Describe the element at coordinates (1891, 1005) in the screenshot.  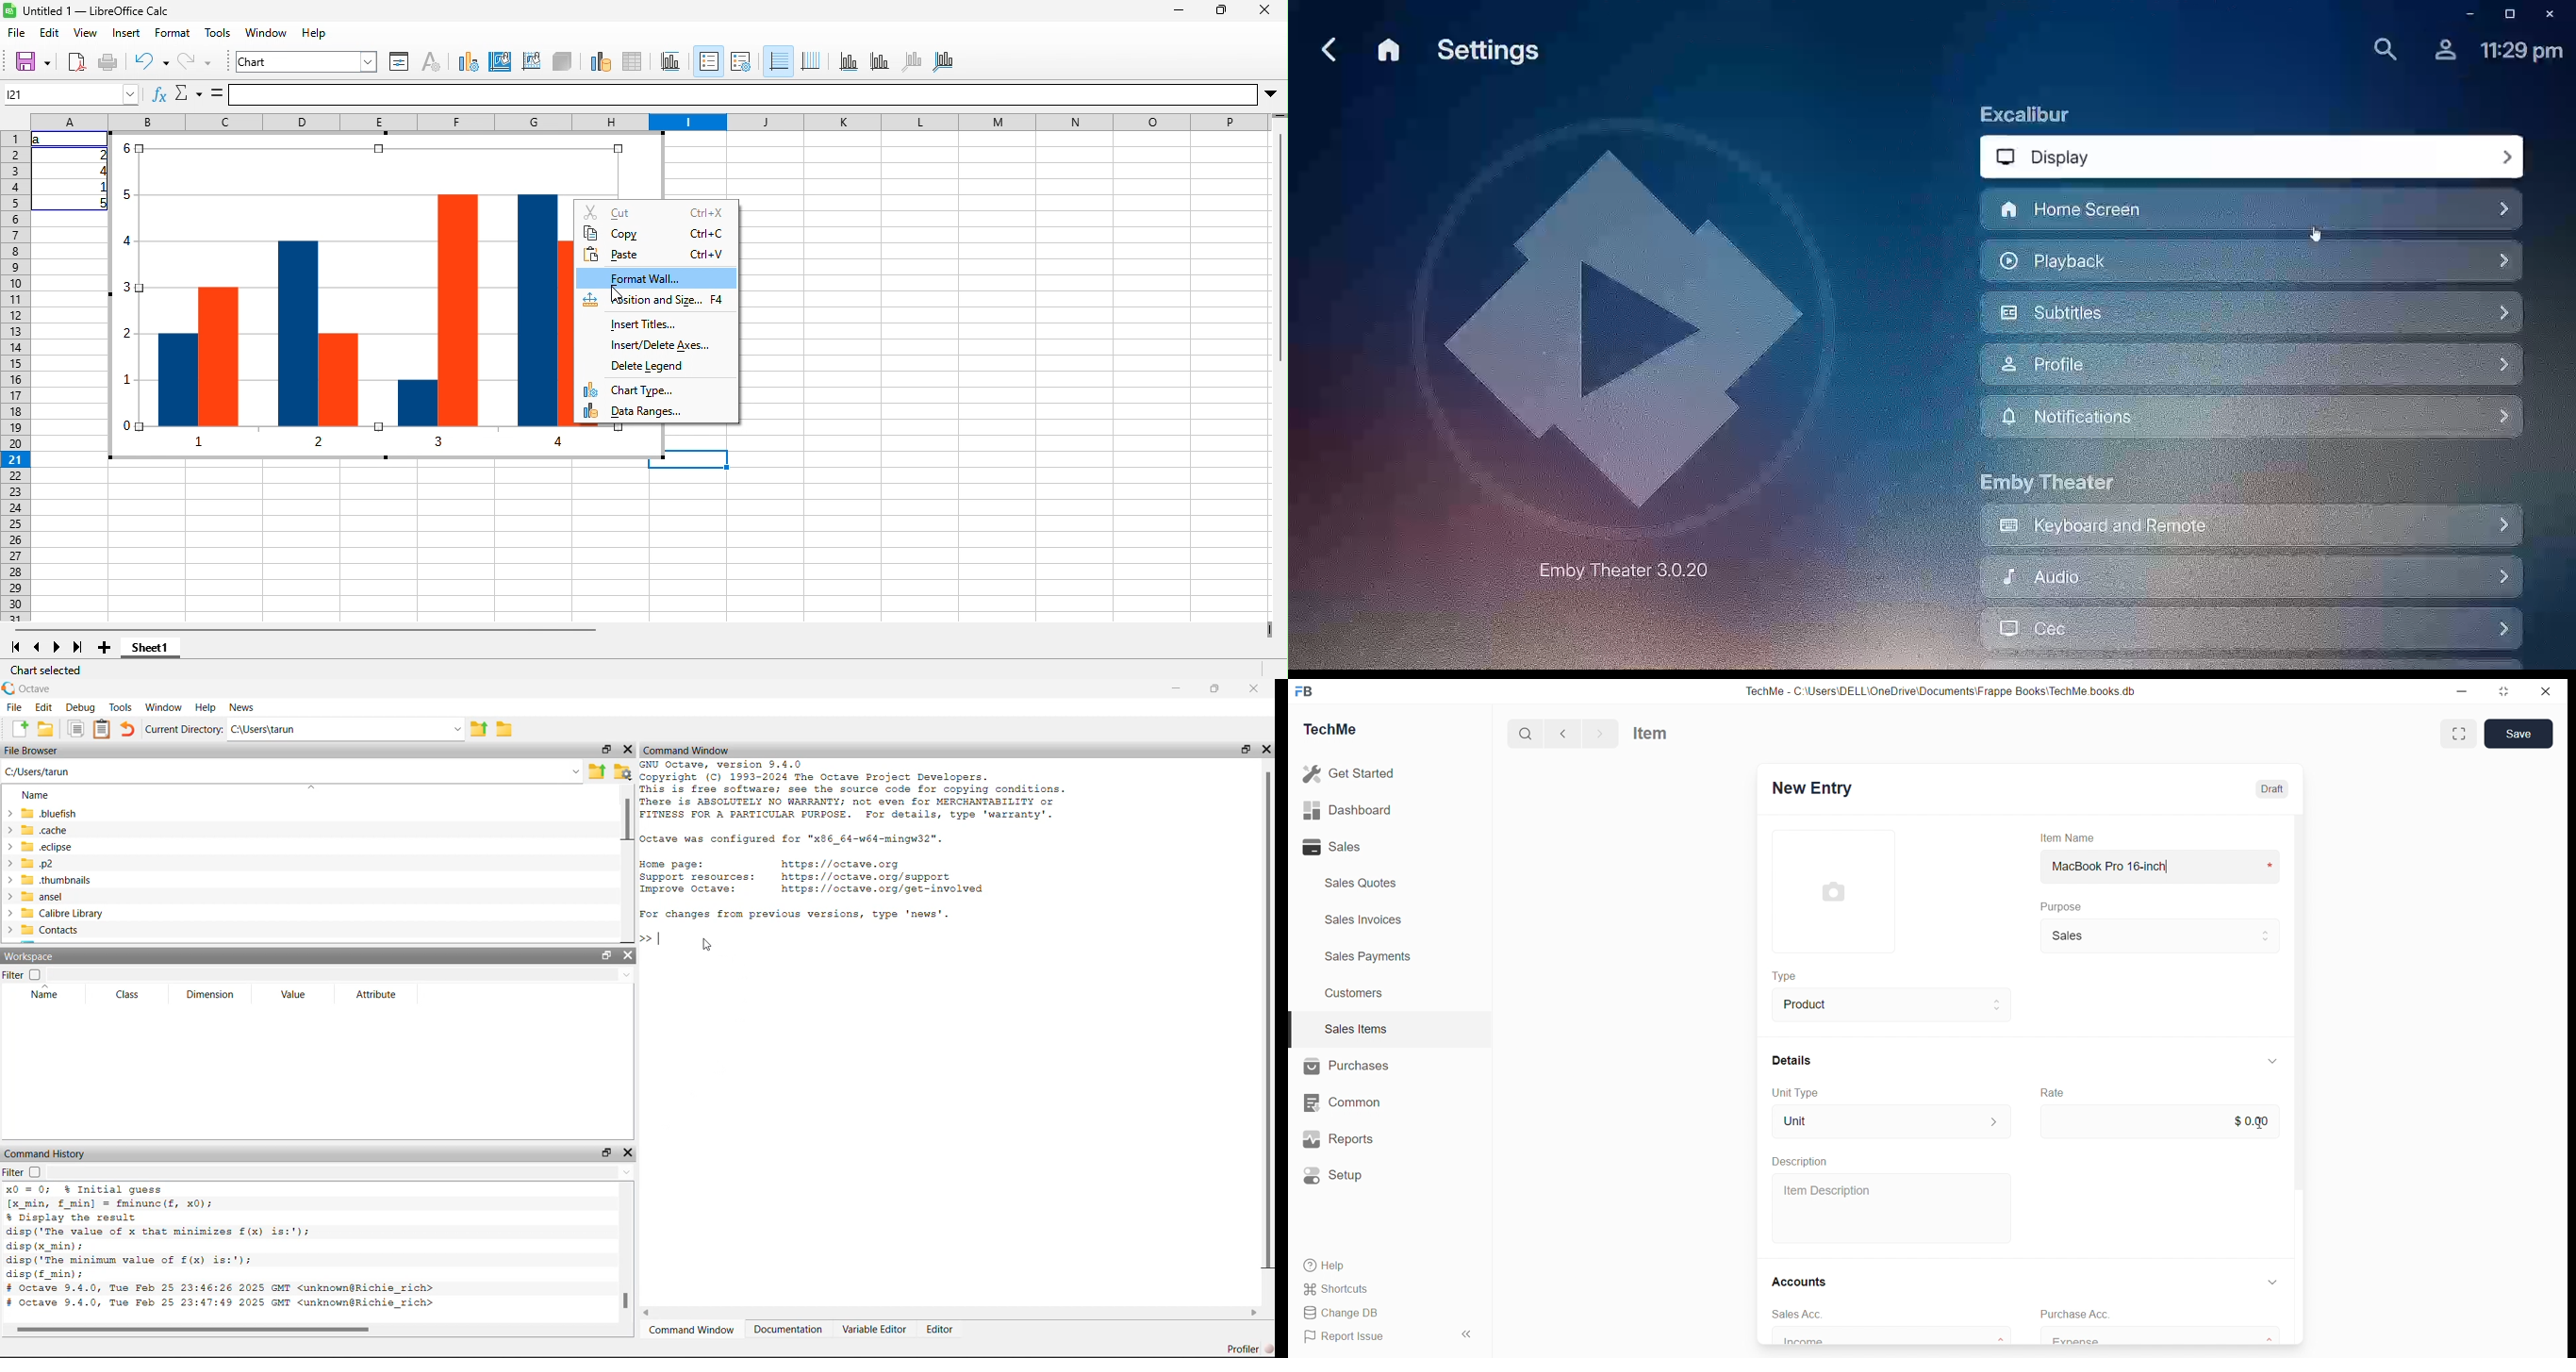
I see `Product` at that location.